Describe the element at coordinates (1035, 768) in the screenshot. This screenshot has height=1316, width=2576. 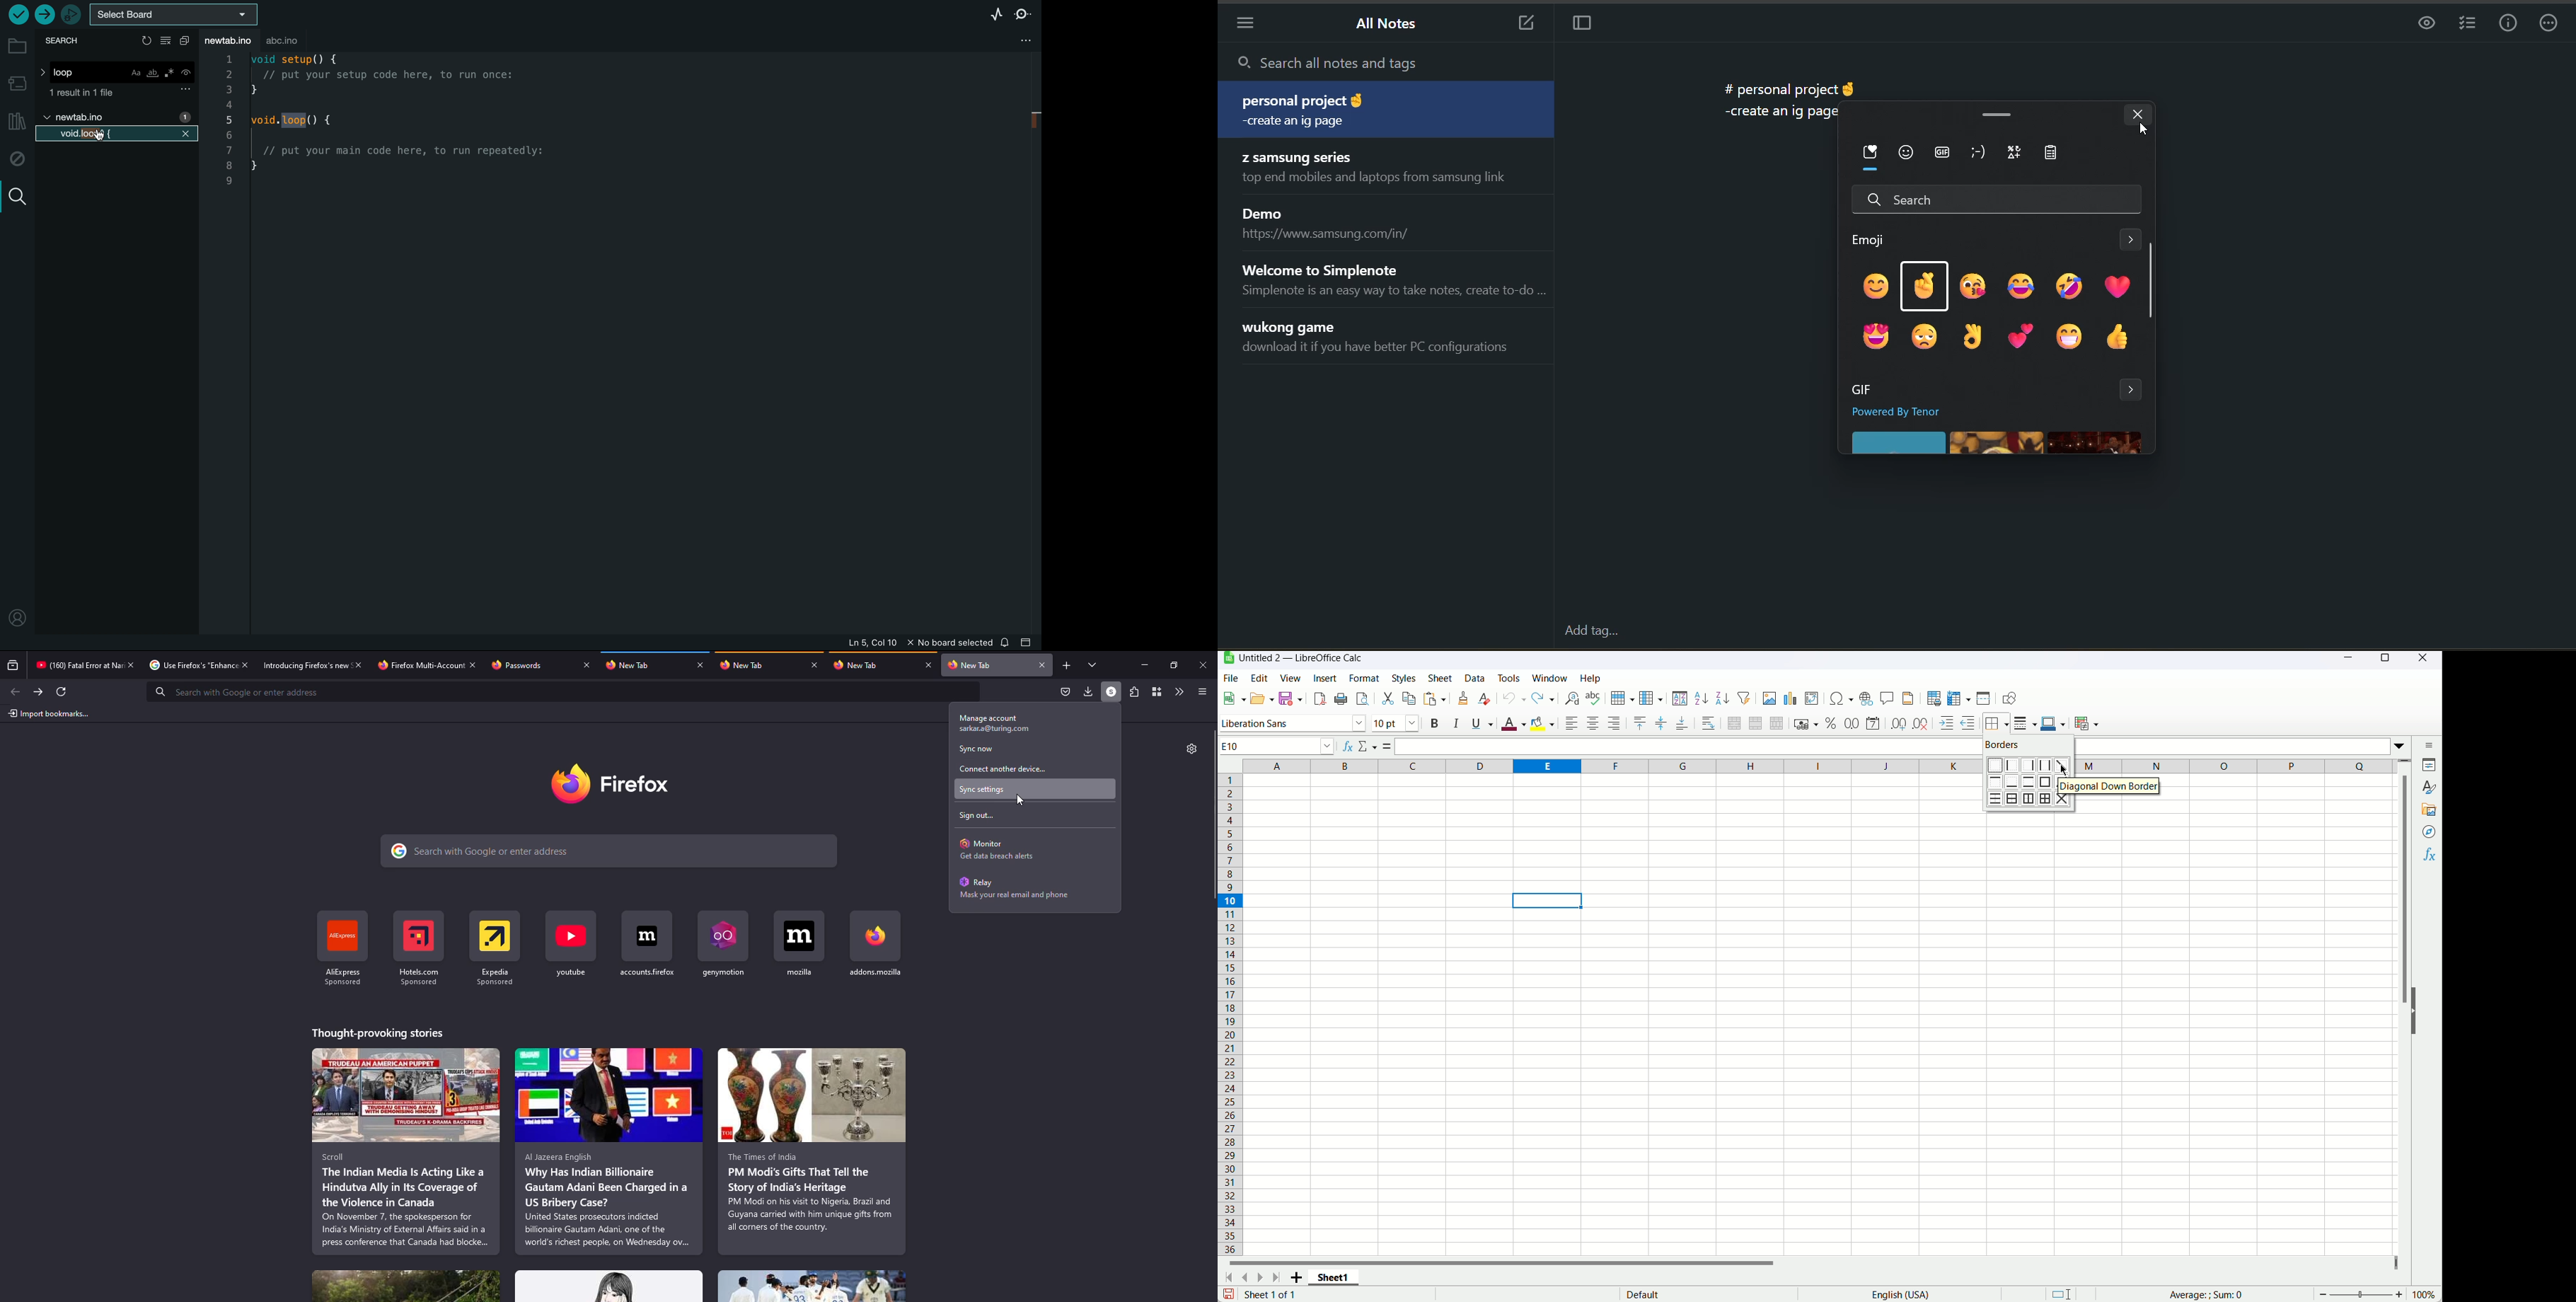
I see `connect another device` at that location.